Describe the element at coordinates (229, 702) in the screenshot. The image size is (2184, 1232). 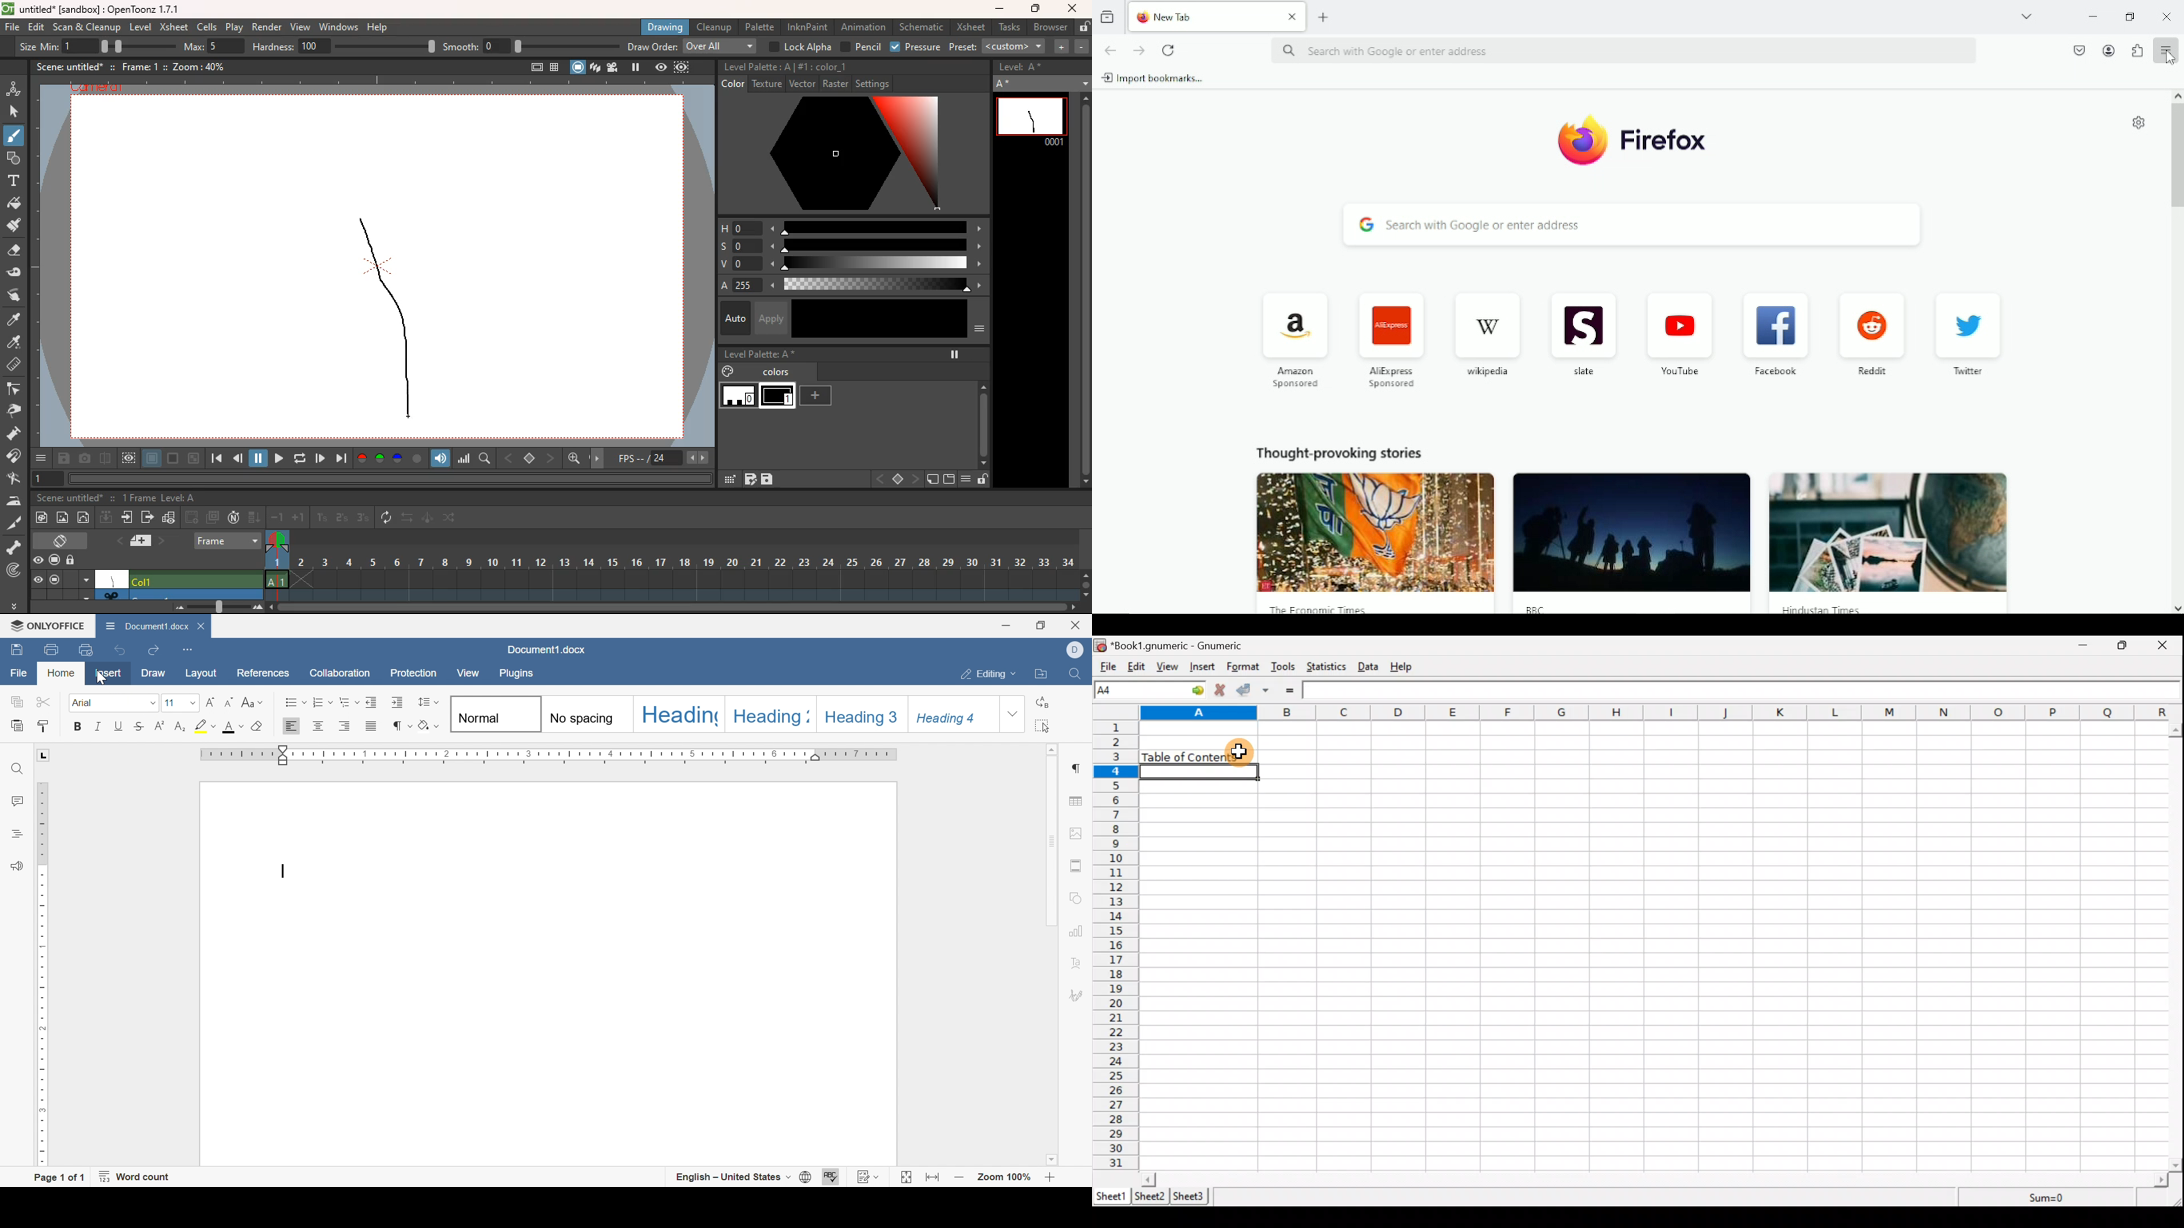
I see `Decrement font size` at that location.